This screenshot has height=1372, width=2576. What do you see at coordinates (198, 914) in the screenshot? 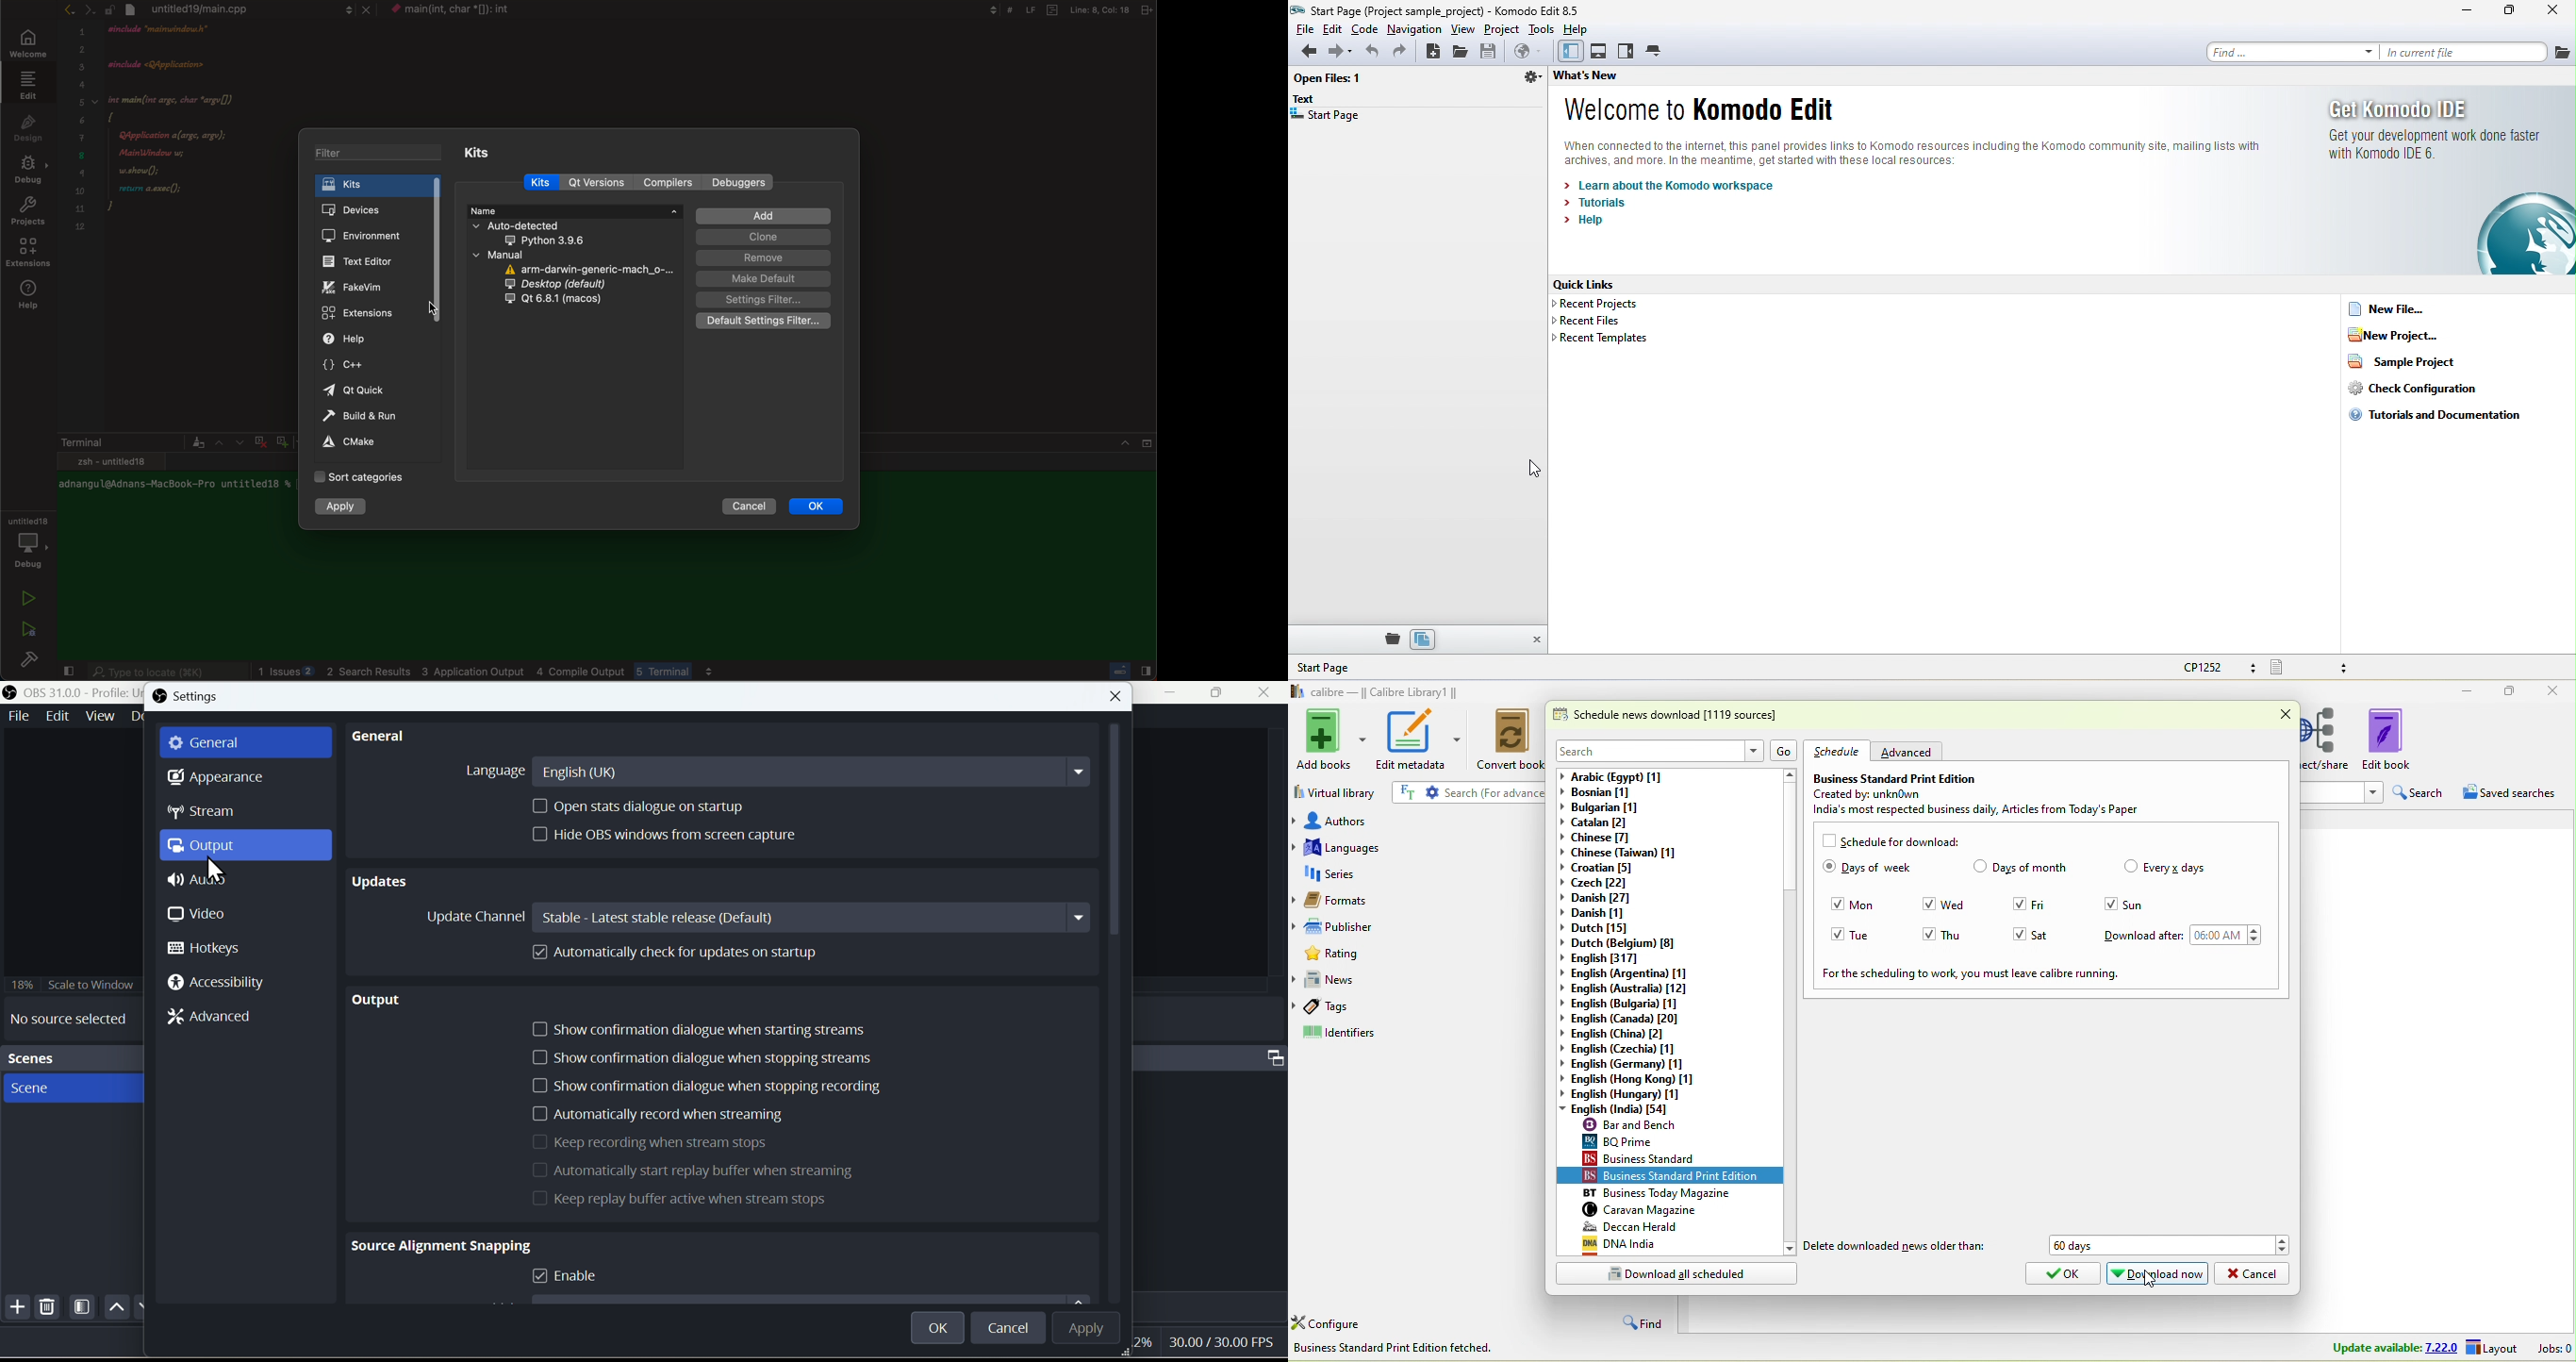
I see `Video` at bounding box center [198, 914].